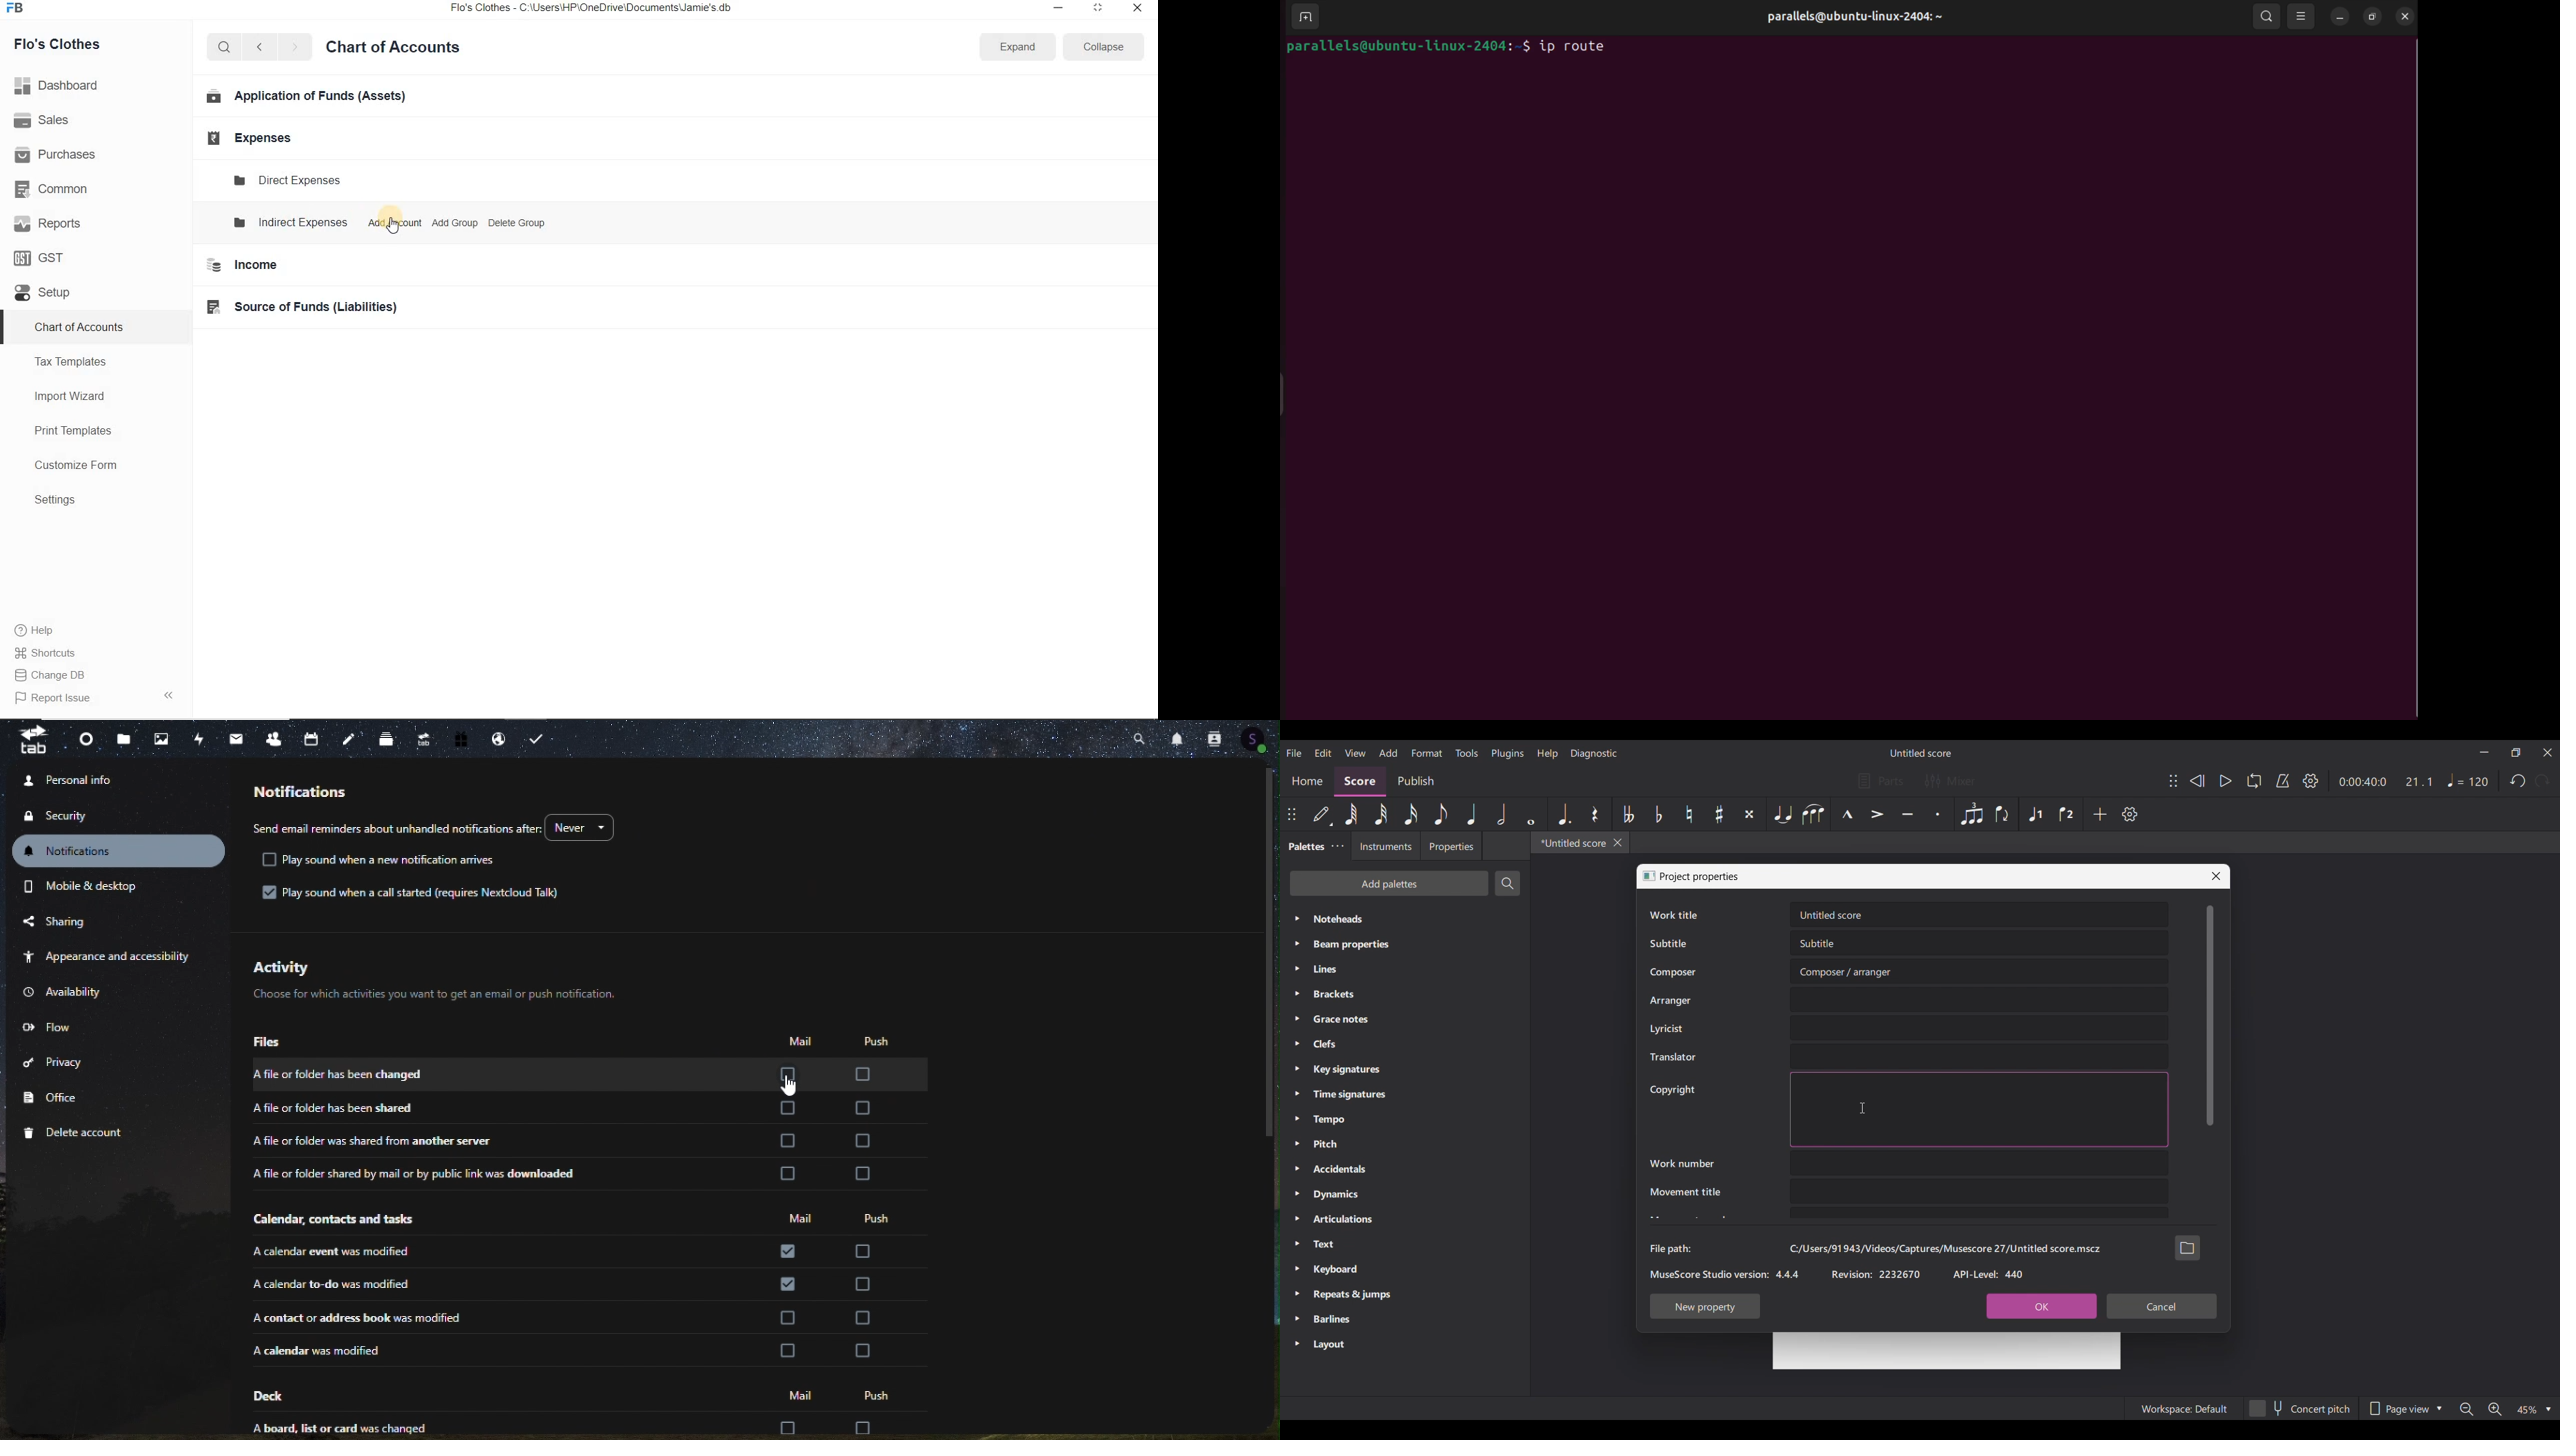  Describe the element at coordinates (454, 223) in the screenshot. I see `Add Group` at that location.